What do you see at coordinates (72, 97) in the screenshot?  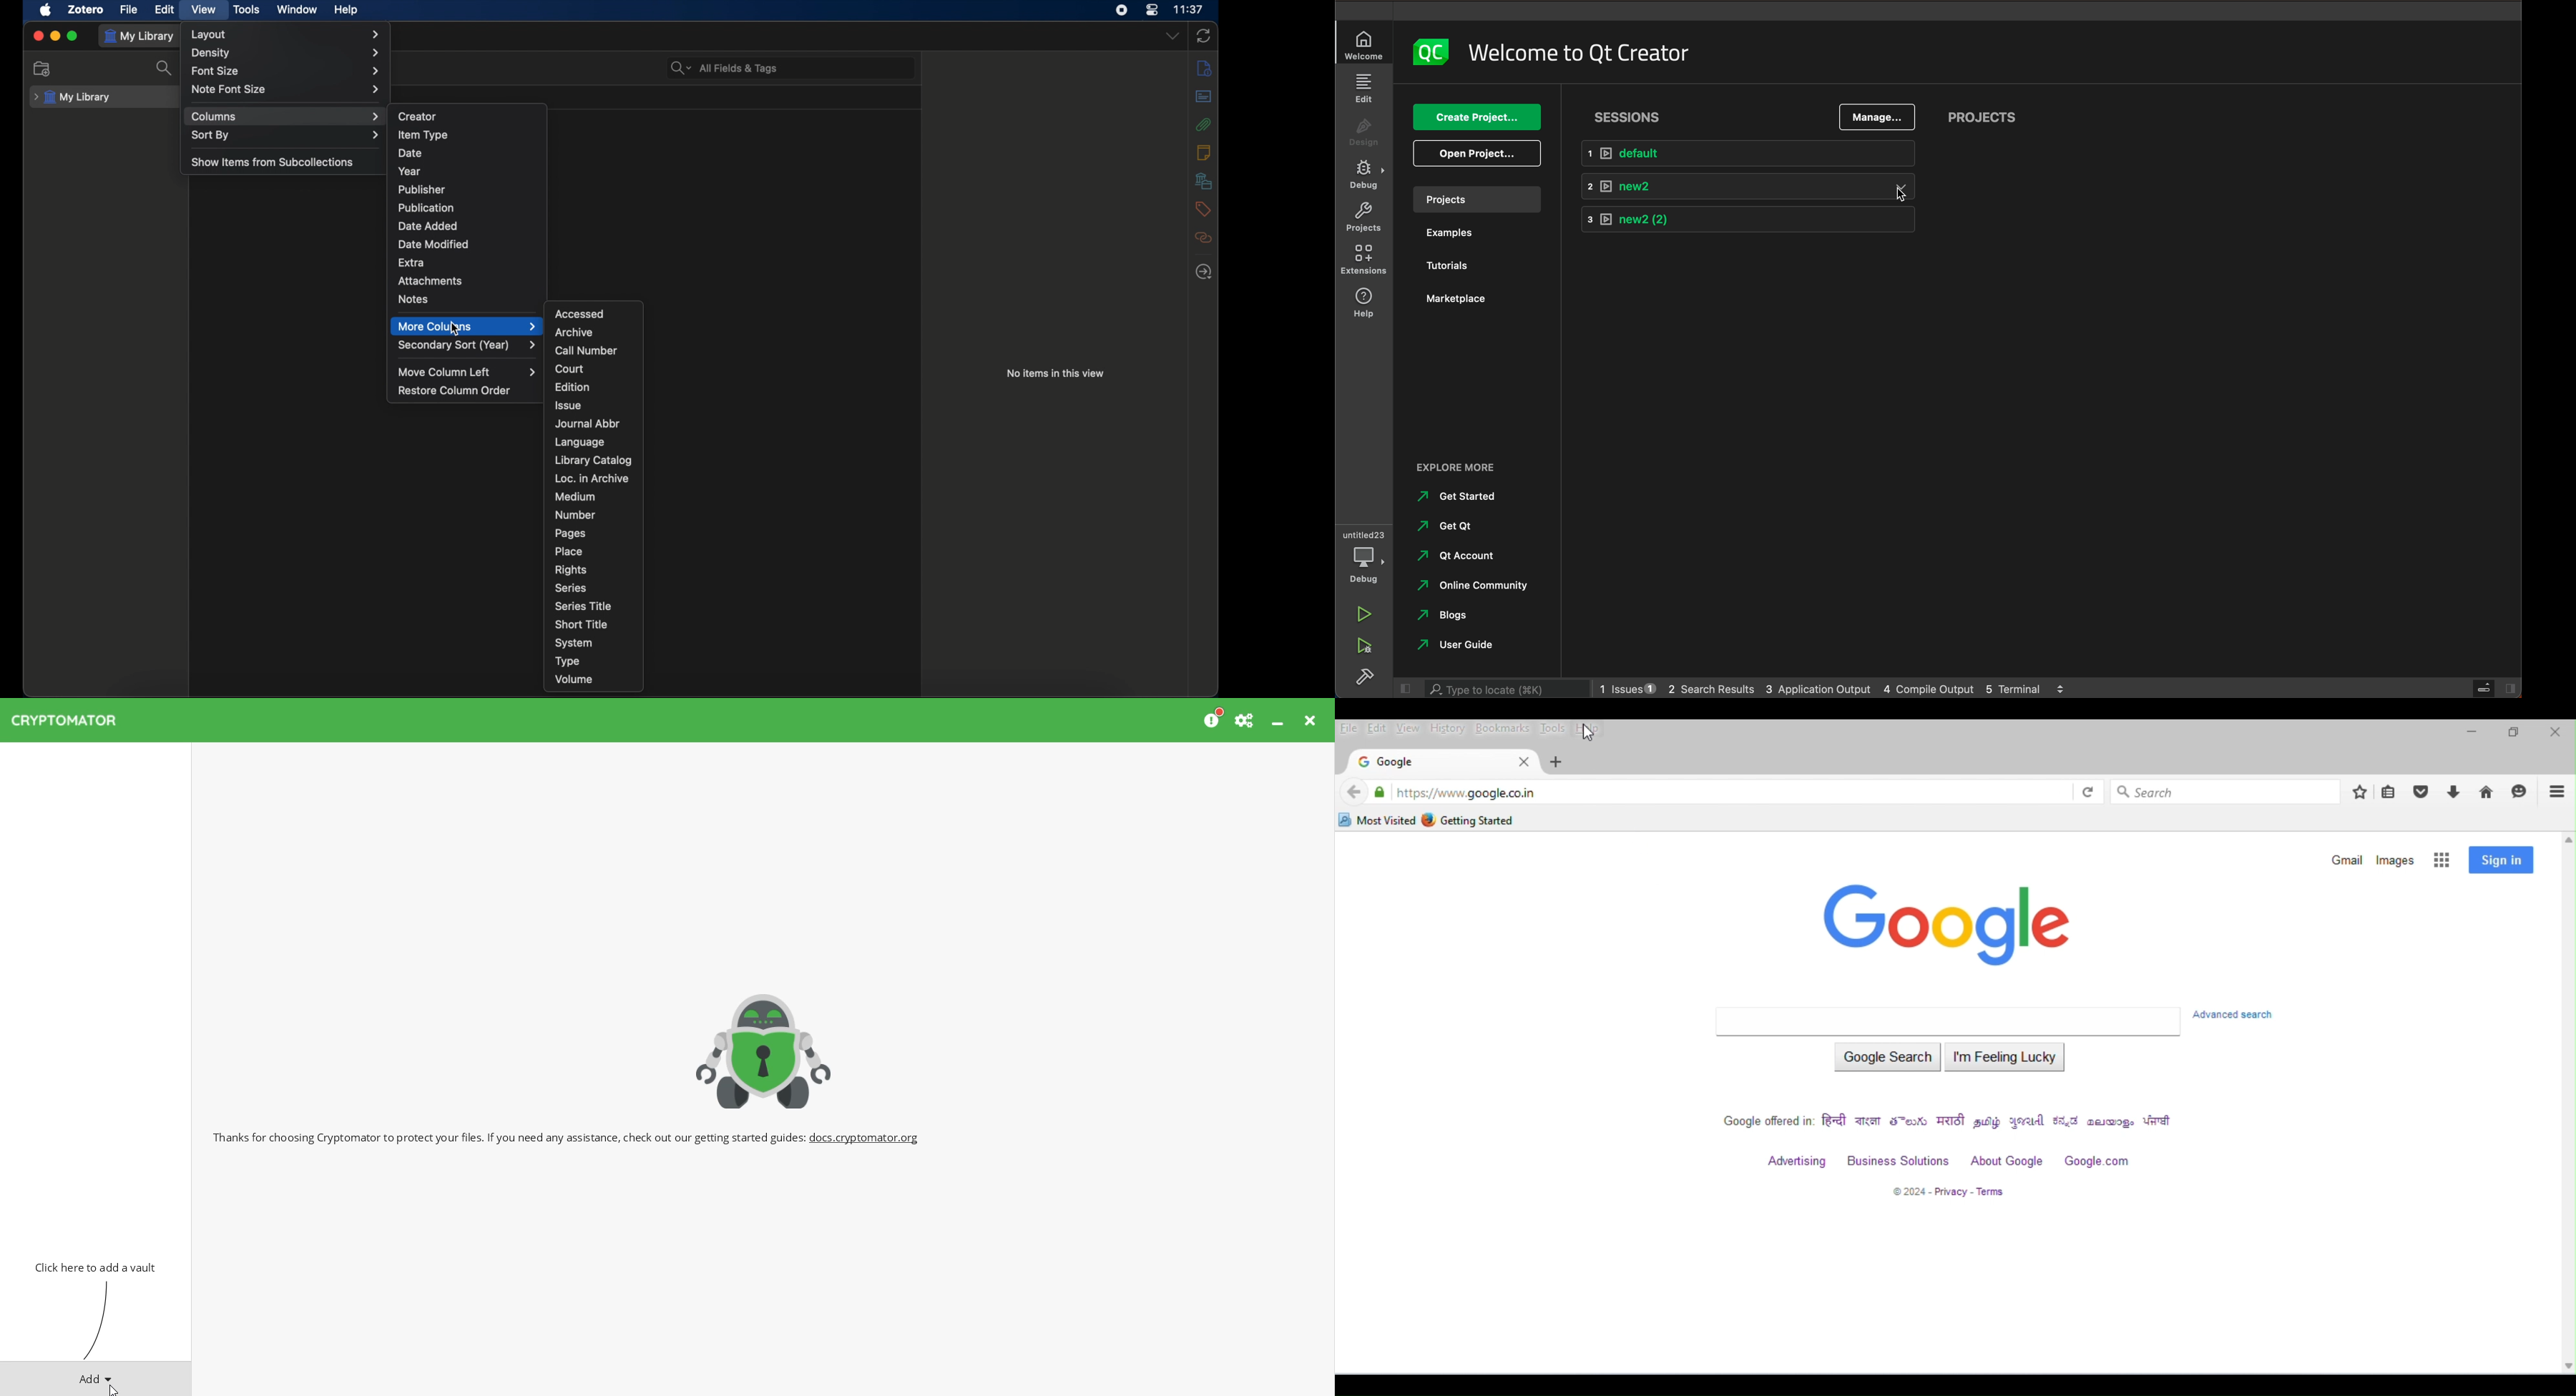 I see `my library` at bounding box center [72, 97].